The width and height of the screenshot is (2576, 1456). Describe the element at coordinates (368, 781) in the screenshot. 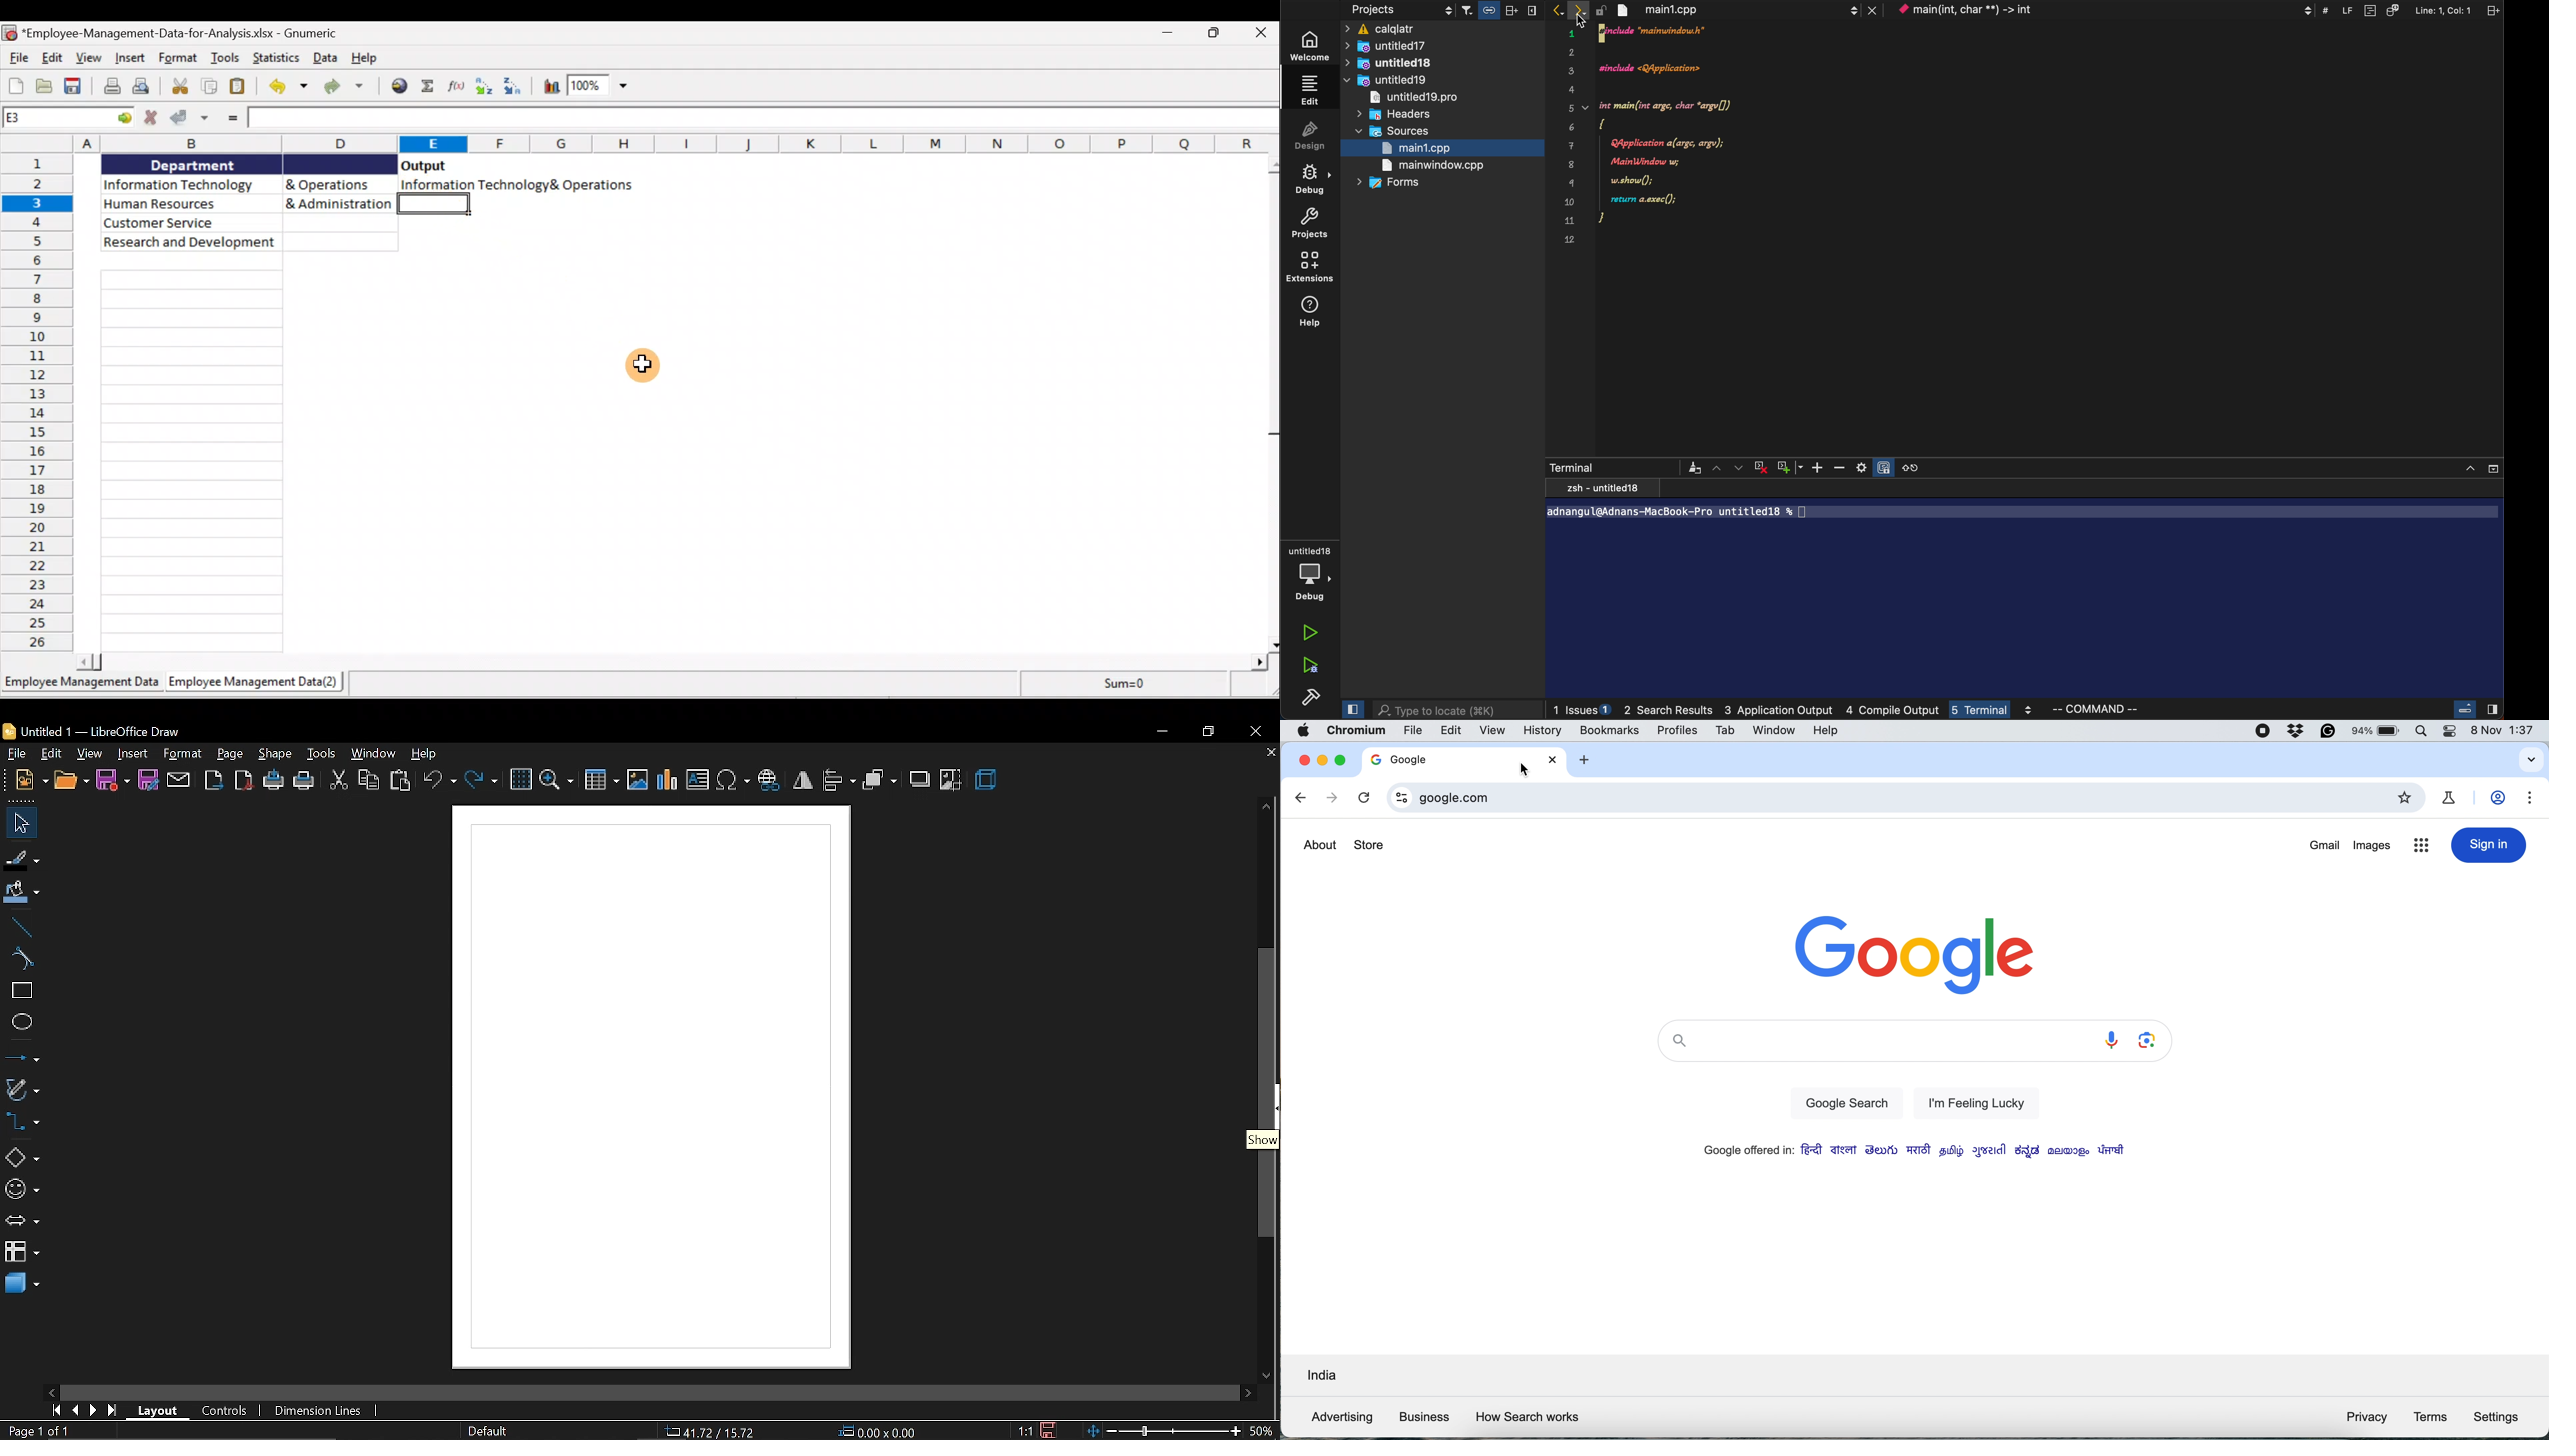

I see `copy` at that location.